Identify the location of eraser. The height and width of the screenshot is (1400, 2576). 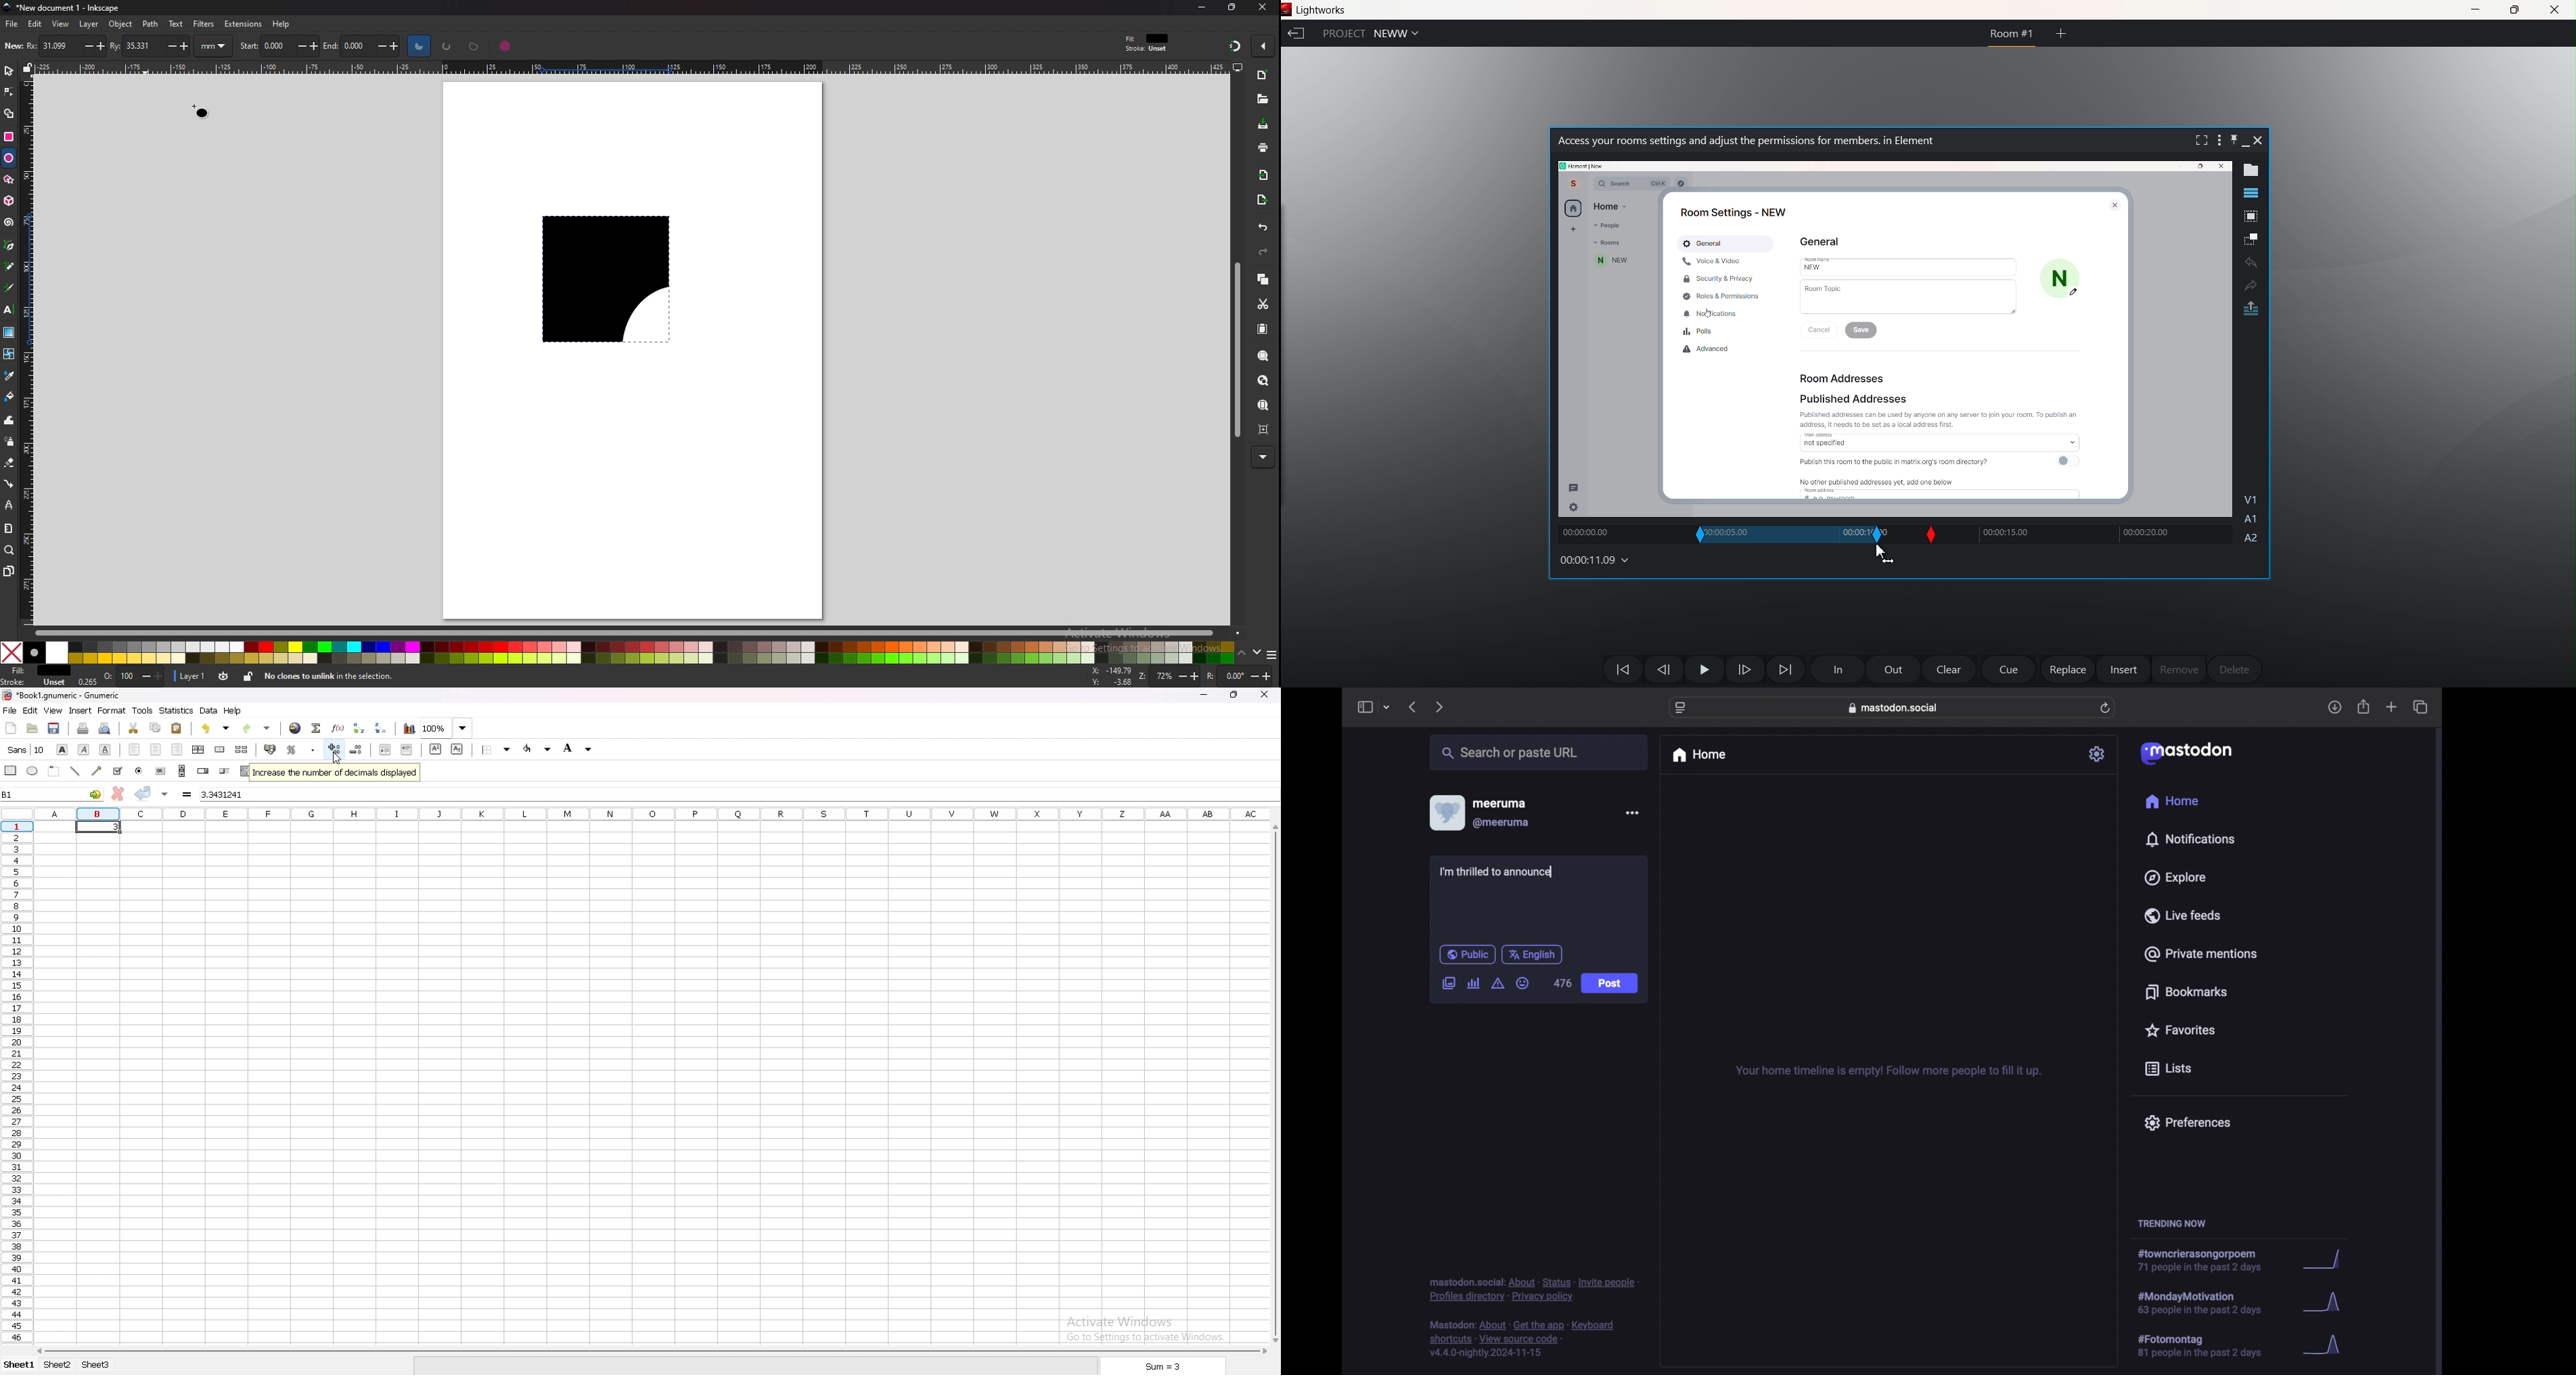
(9, 462).